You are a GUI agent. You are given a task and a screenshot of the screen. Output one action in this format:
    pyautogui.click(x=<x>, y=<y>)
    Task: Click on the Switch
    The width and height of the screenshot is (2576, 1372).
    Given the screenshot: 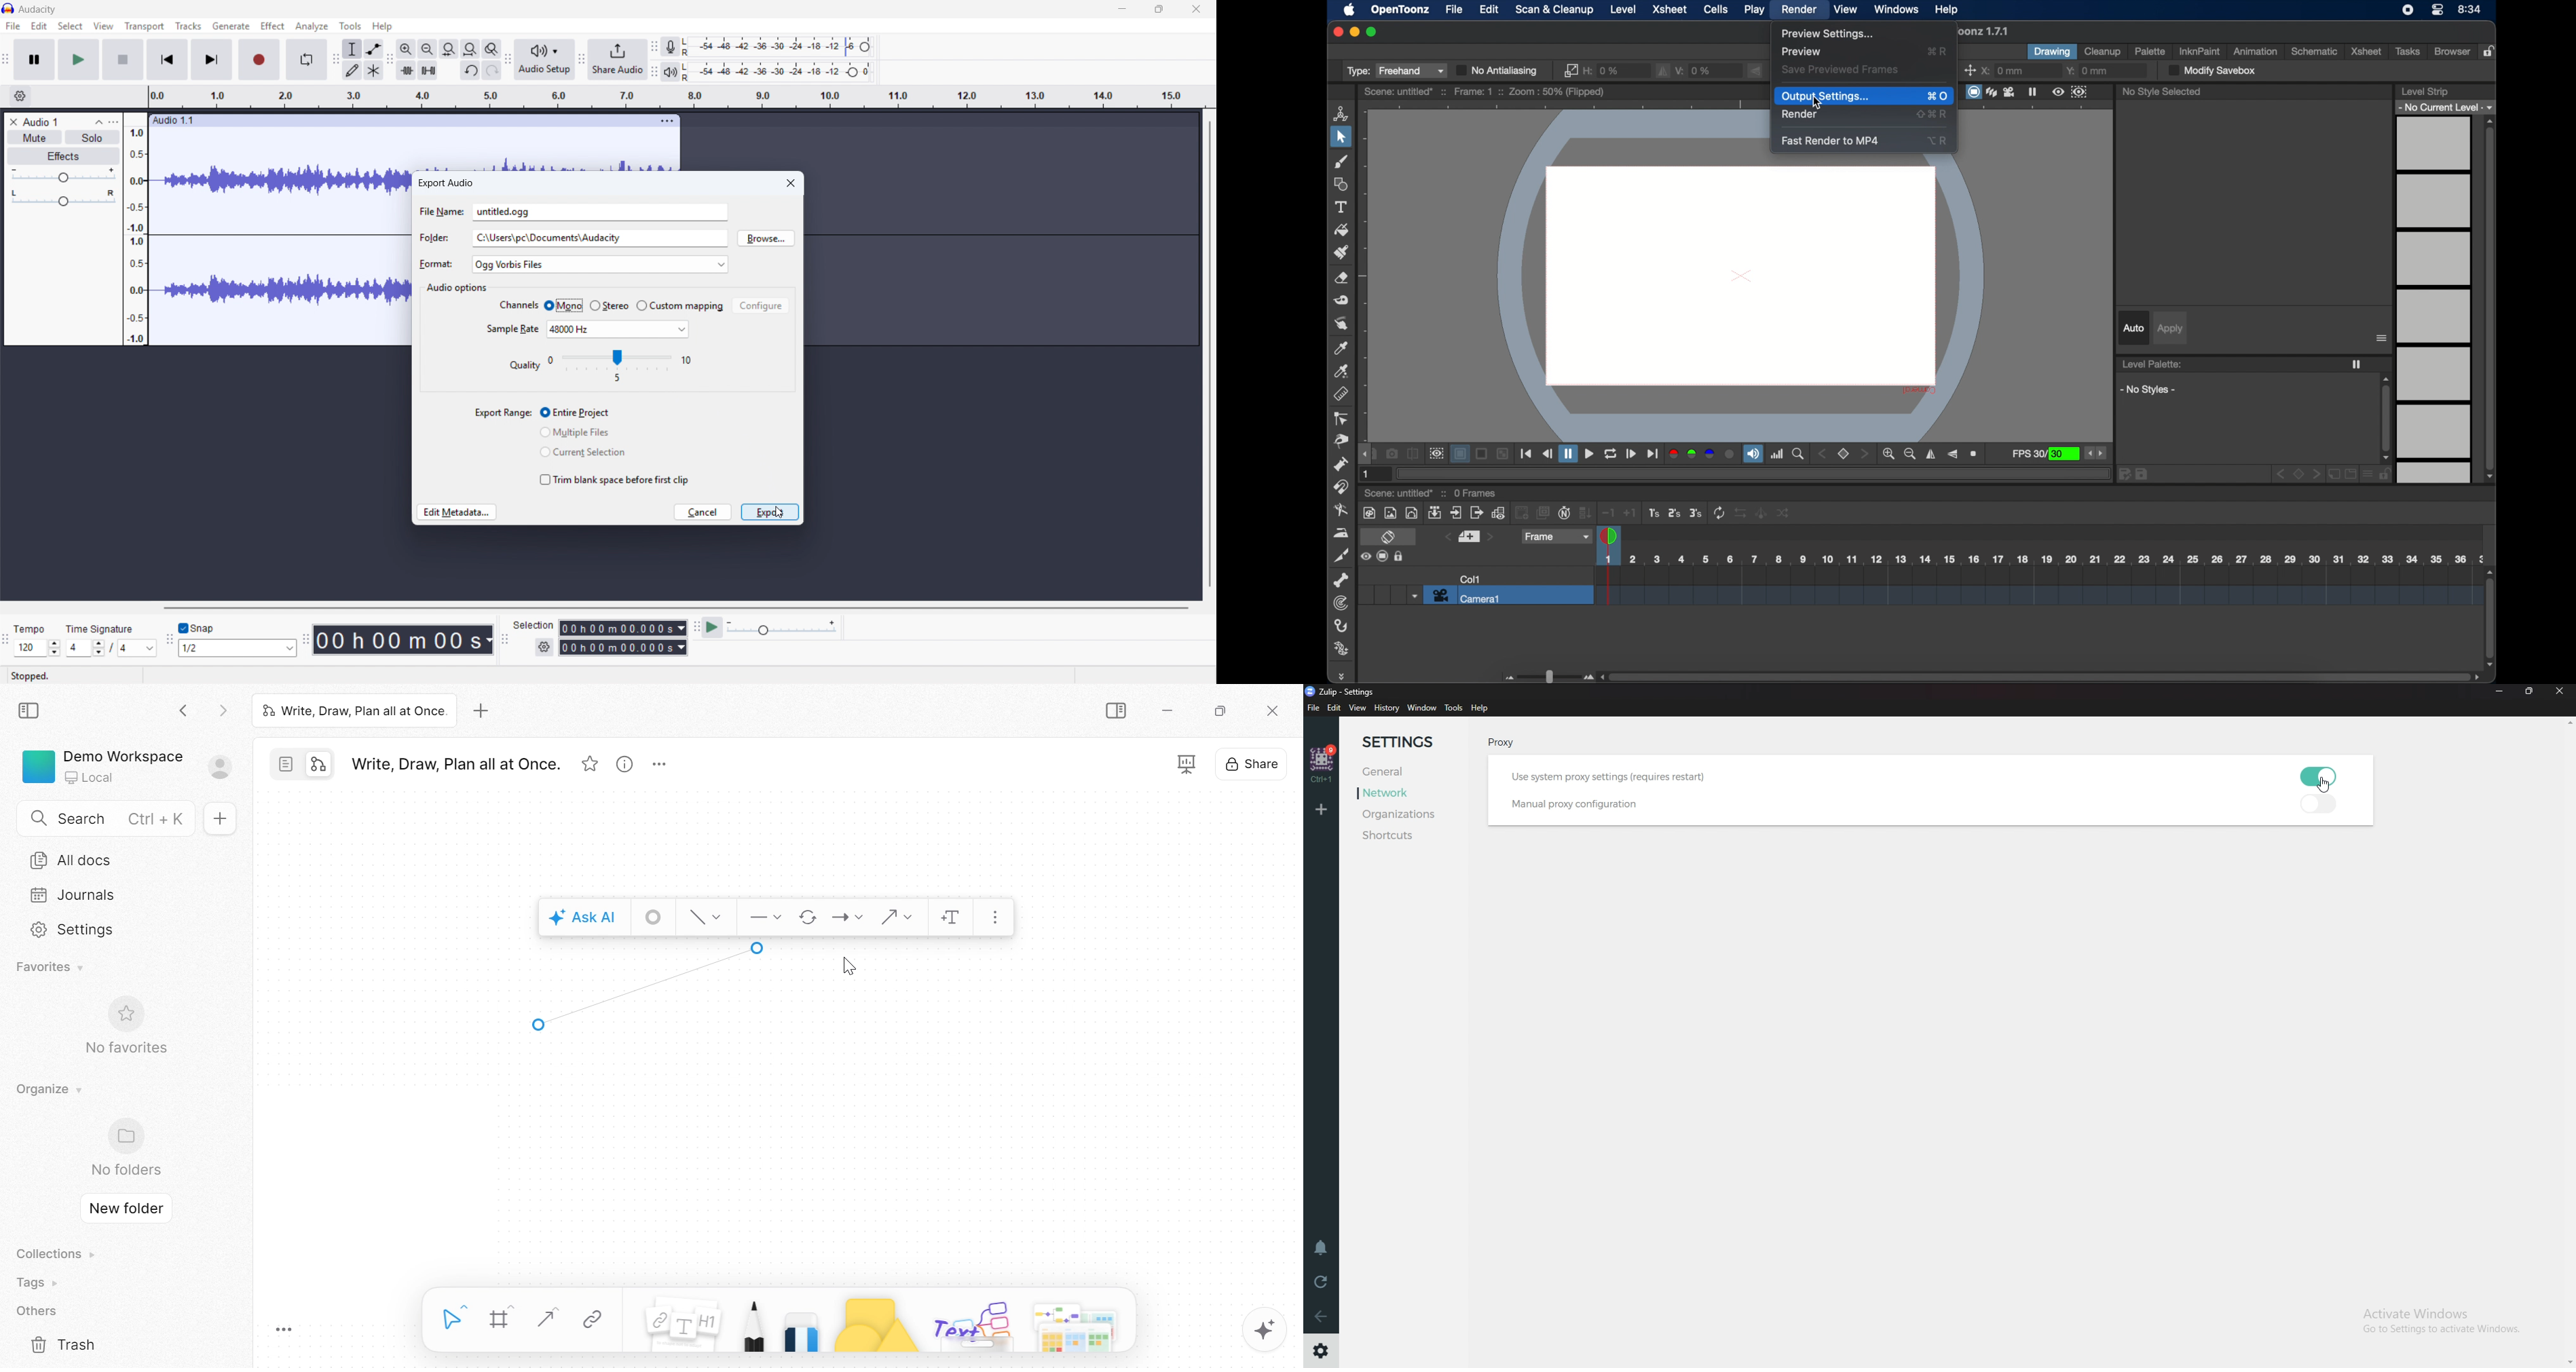 What is the action you would take?
    pyautogui.click(x=306, y=766)
    